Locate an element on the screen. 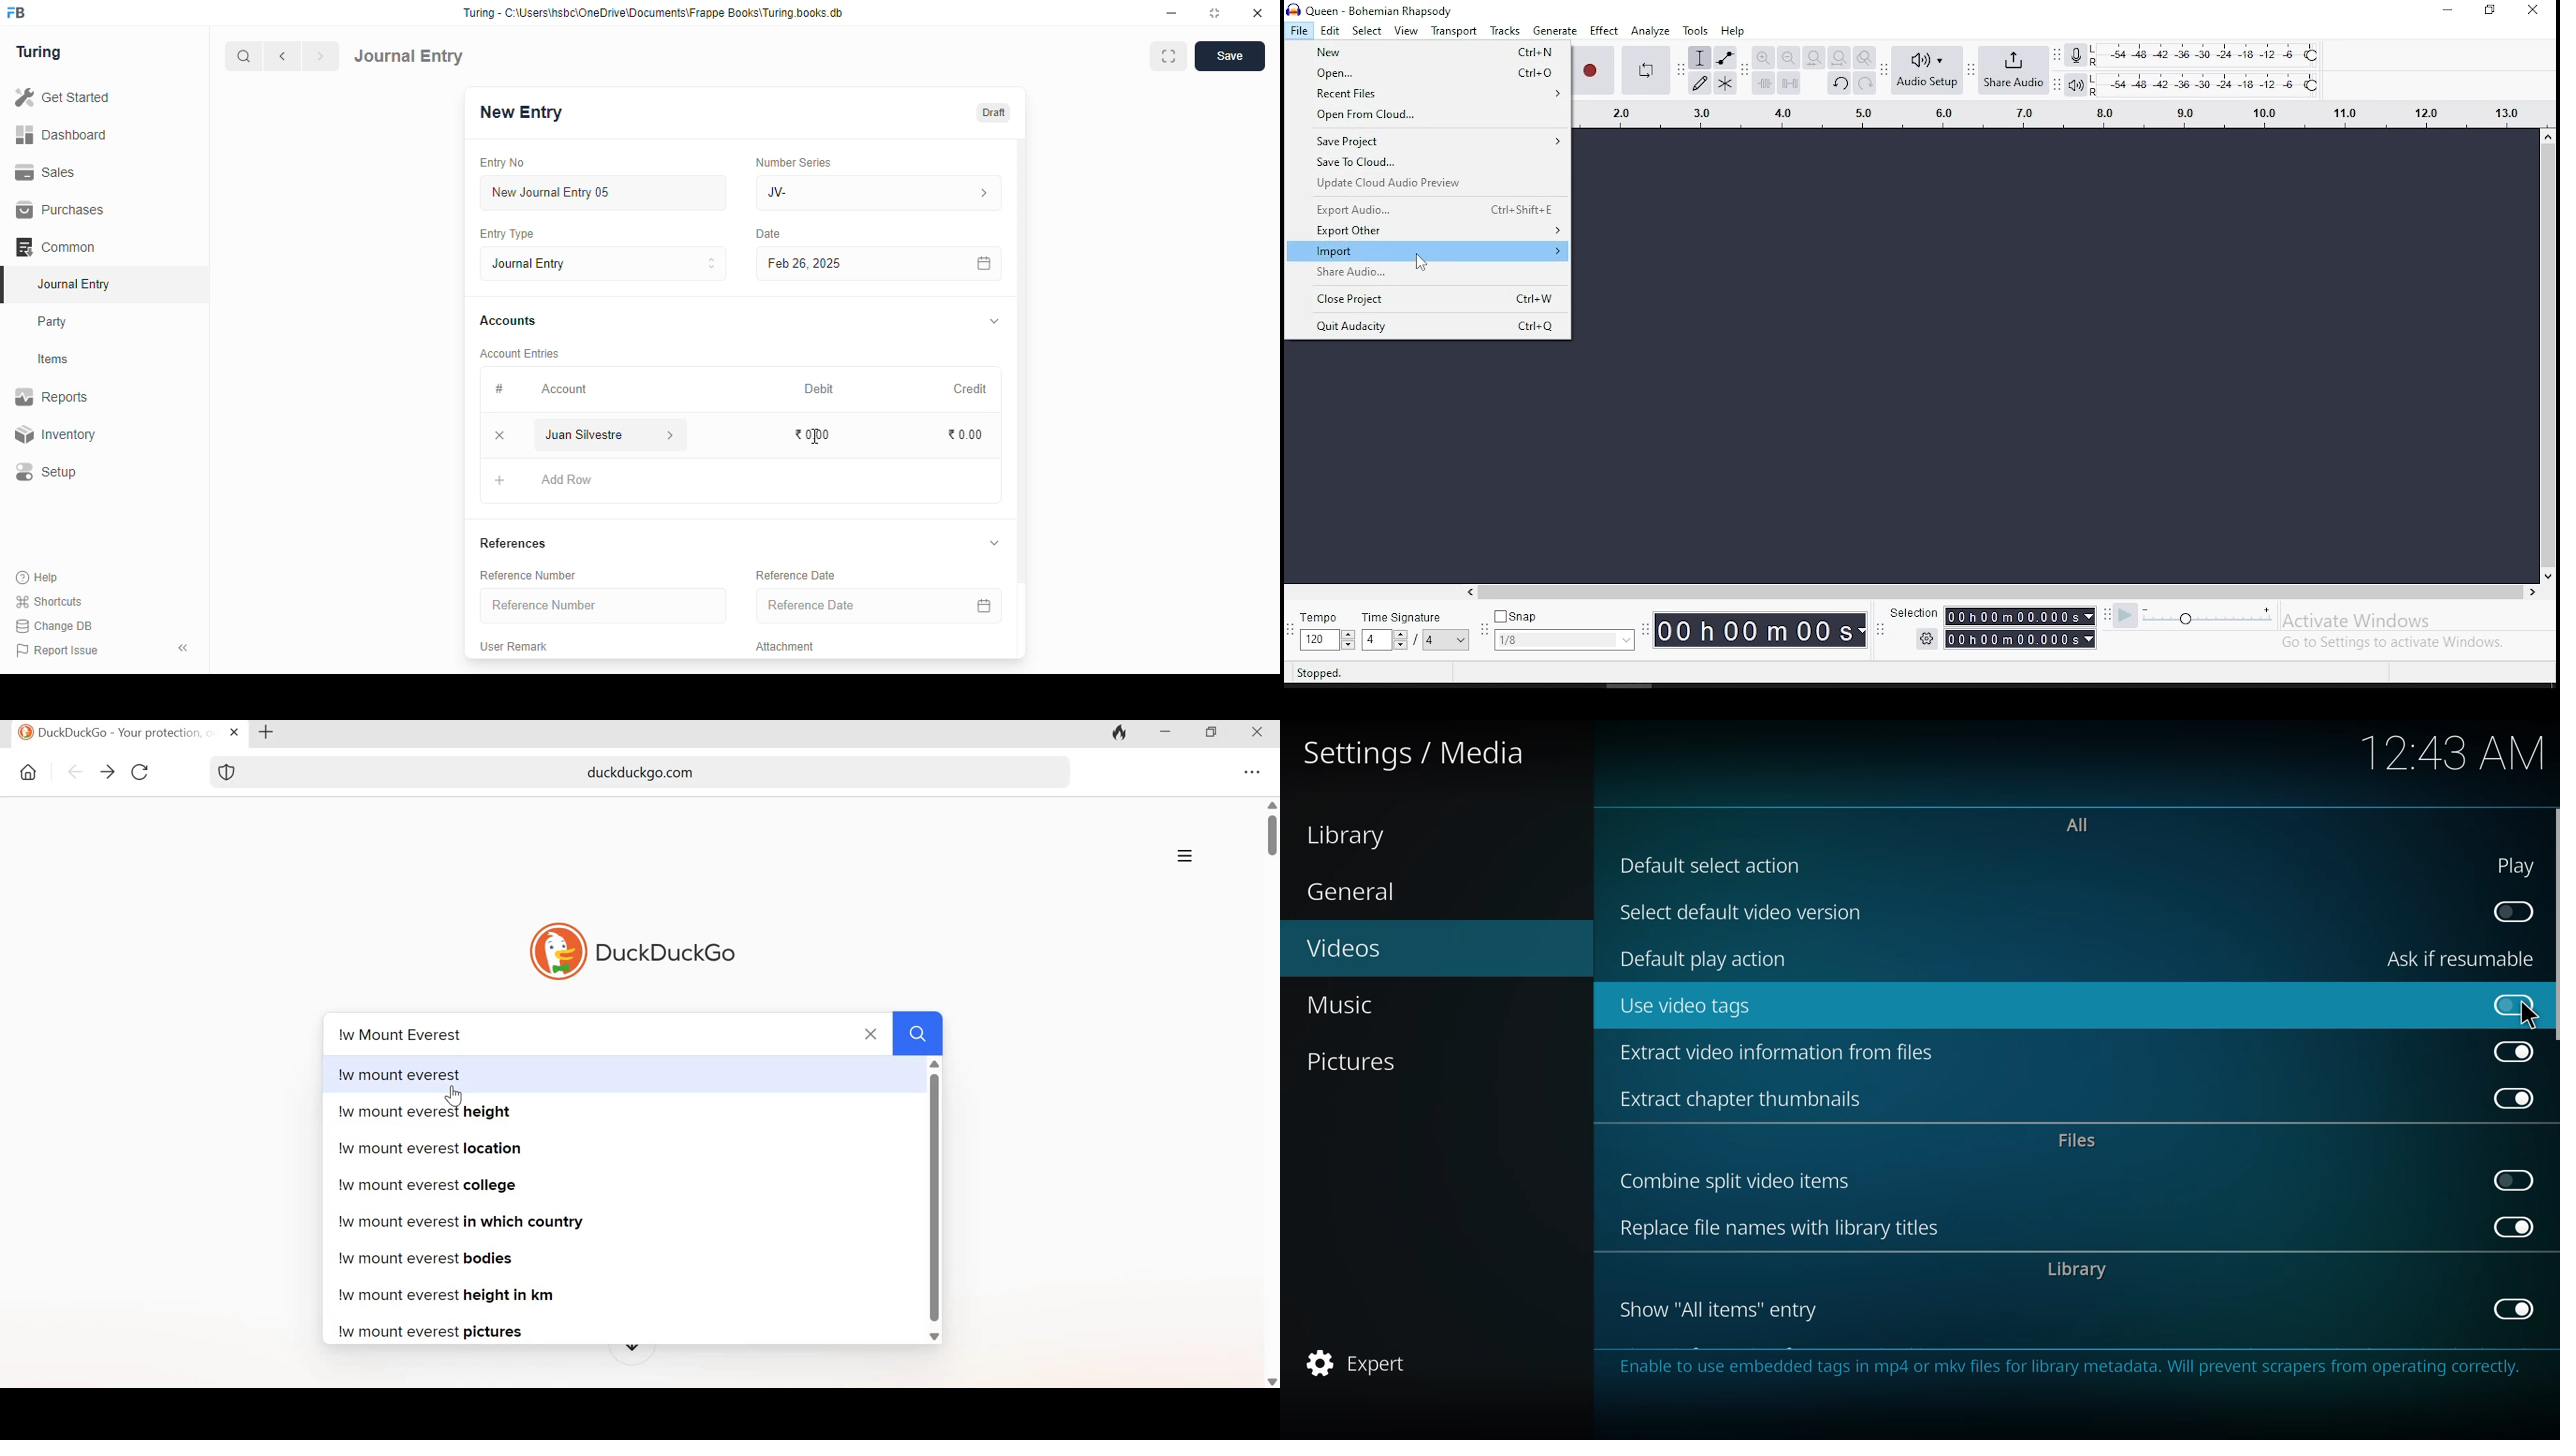 This screenshot has width=2576, height=1456. toggle maximize is located at coordinates (1214, 13).